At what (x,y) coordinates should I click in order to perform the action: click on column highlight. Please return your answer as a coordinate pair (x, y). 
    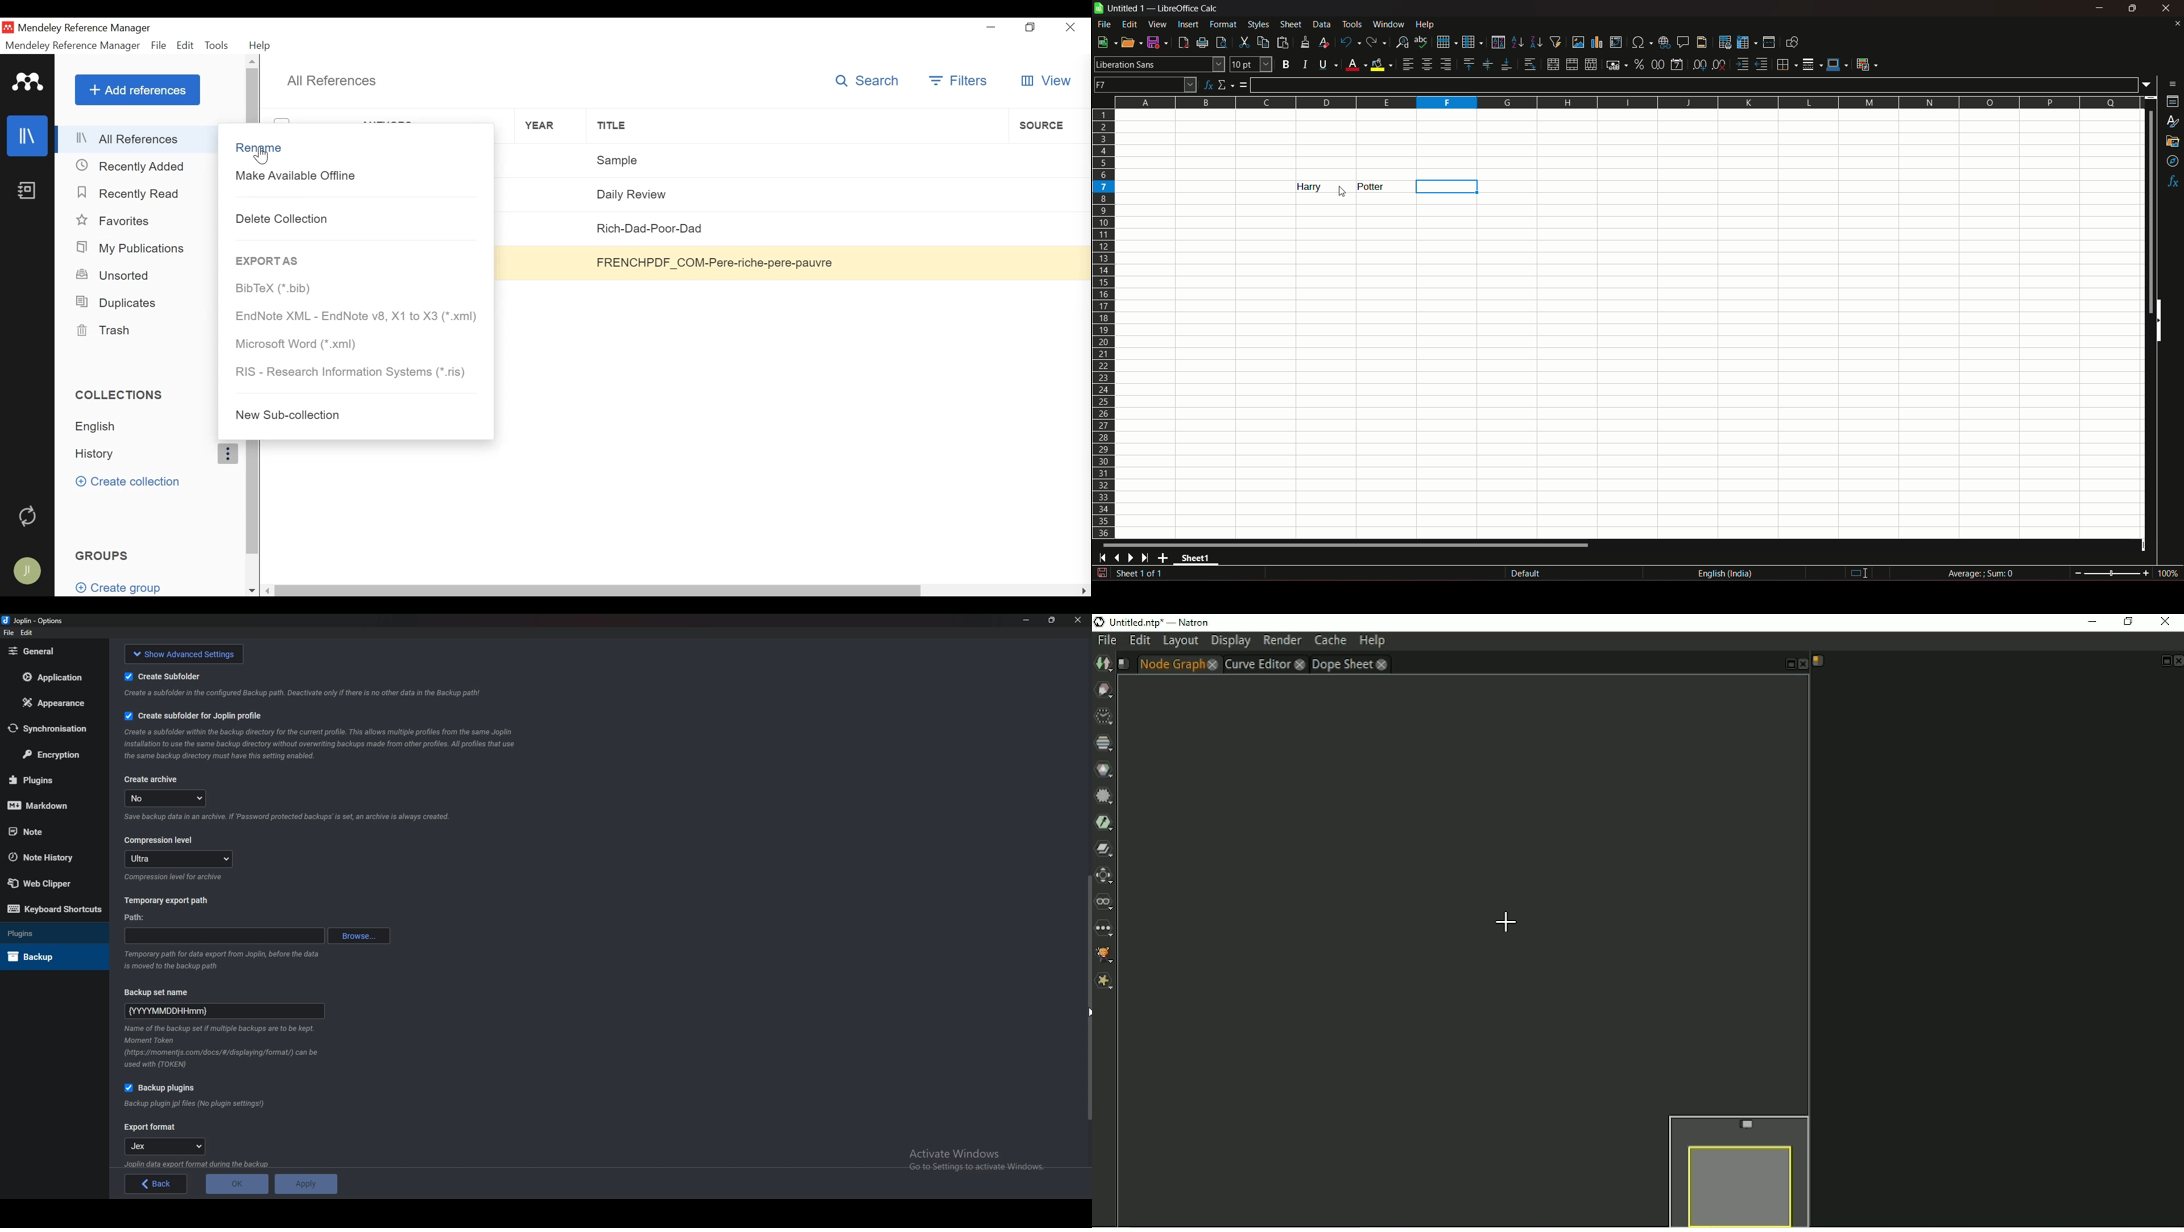
    Looking at the image, I should click on (1445, 187).